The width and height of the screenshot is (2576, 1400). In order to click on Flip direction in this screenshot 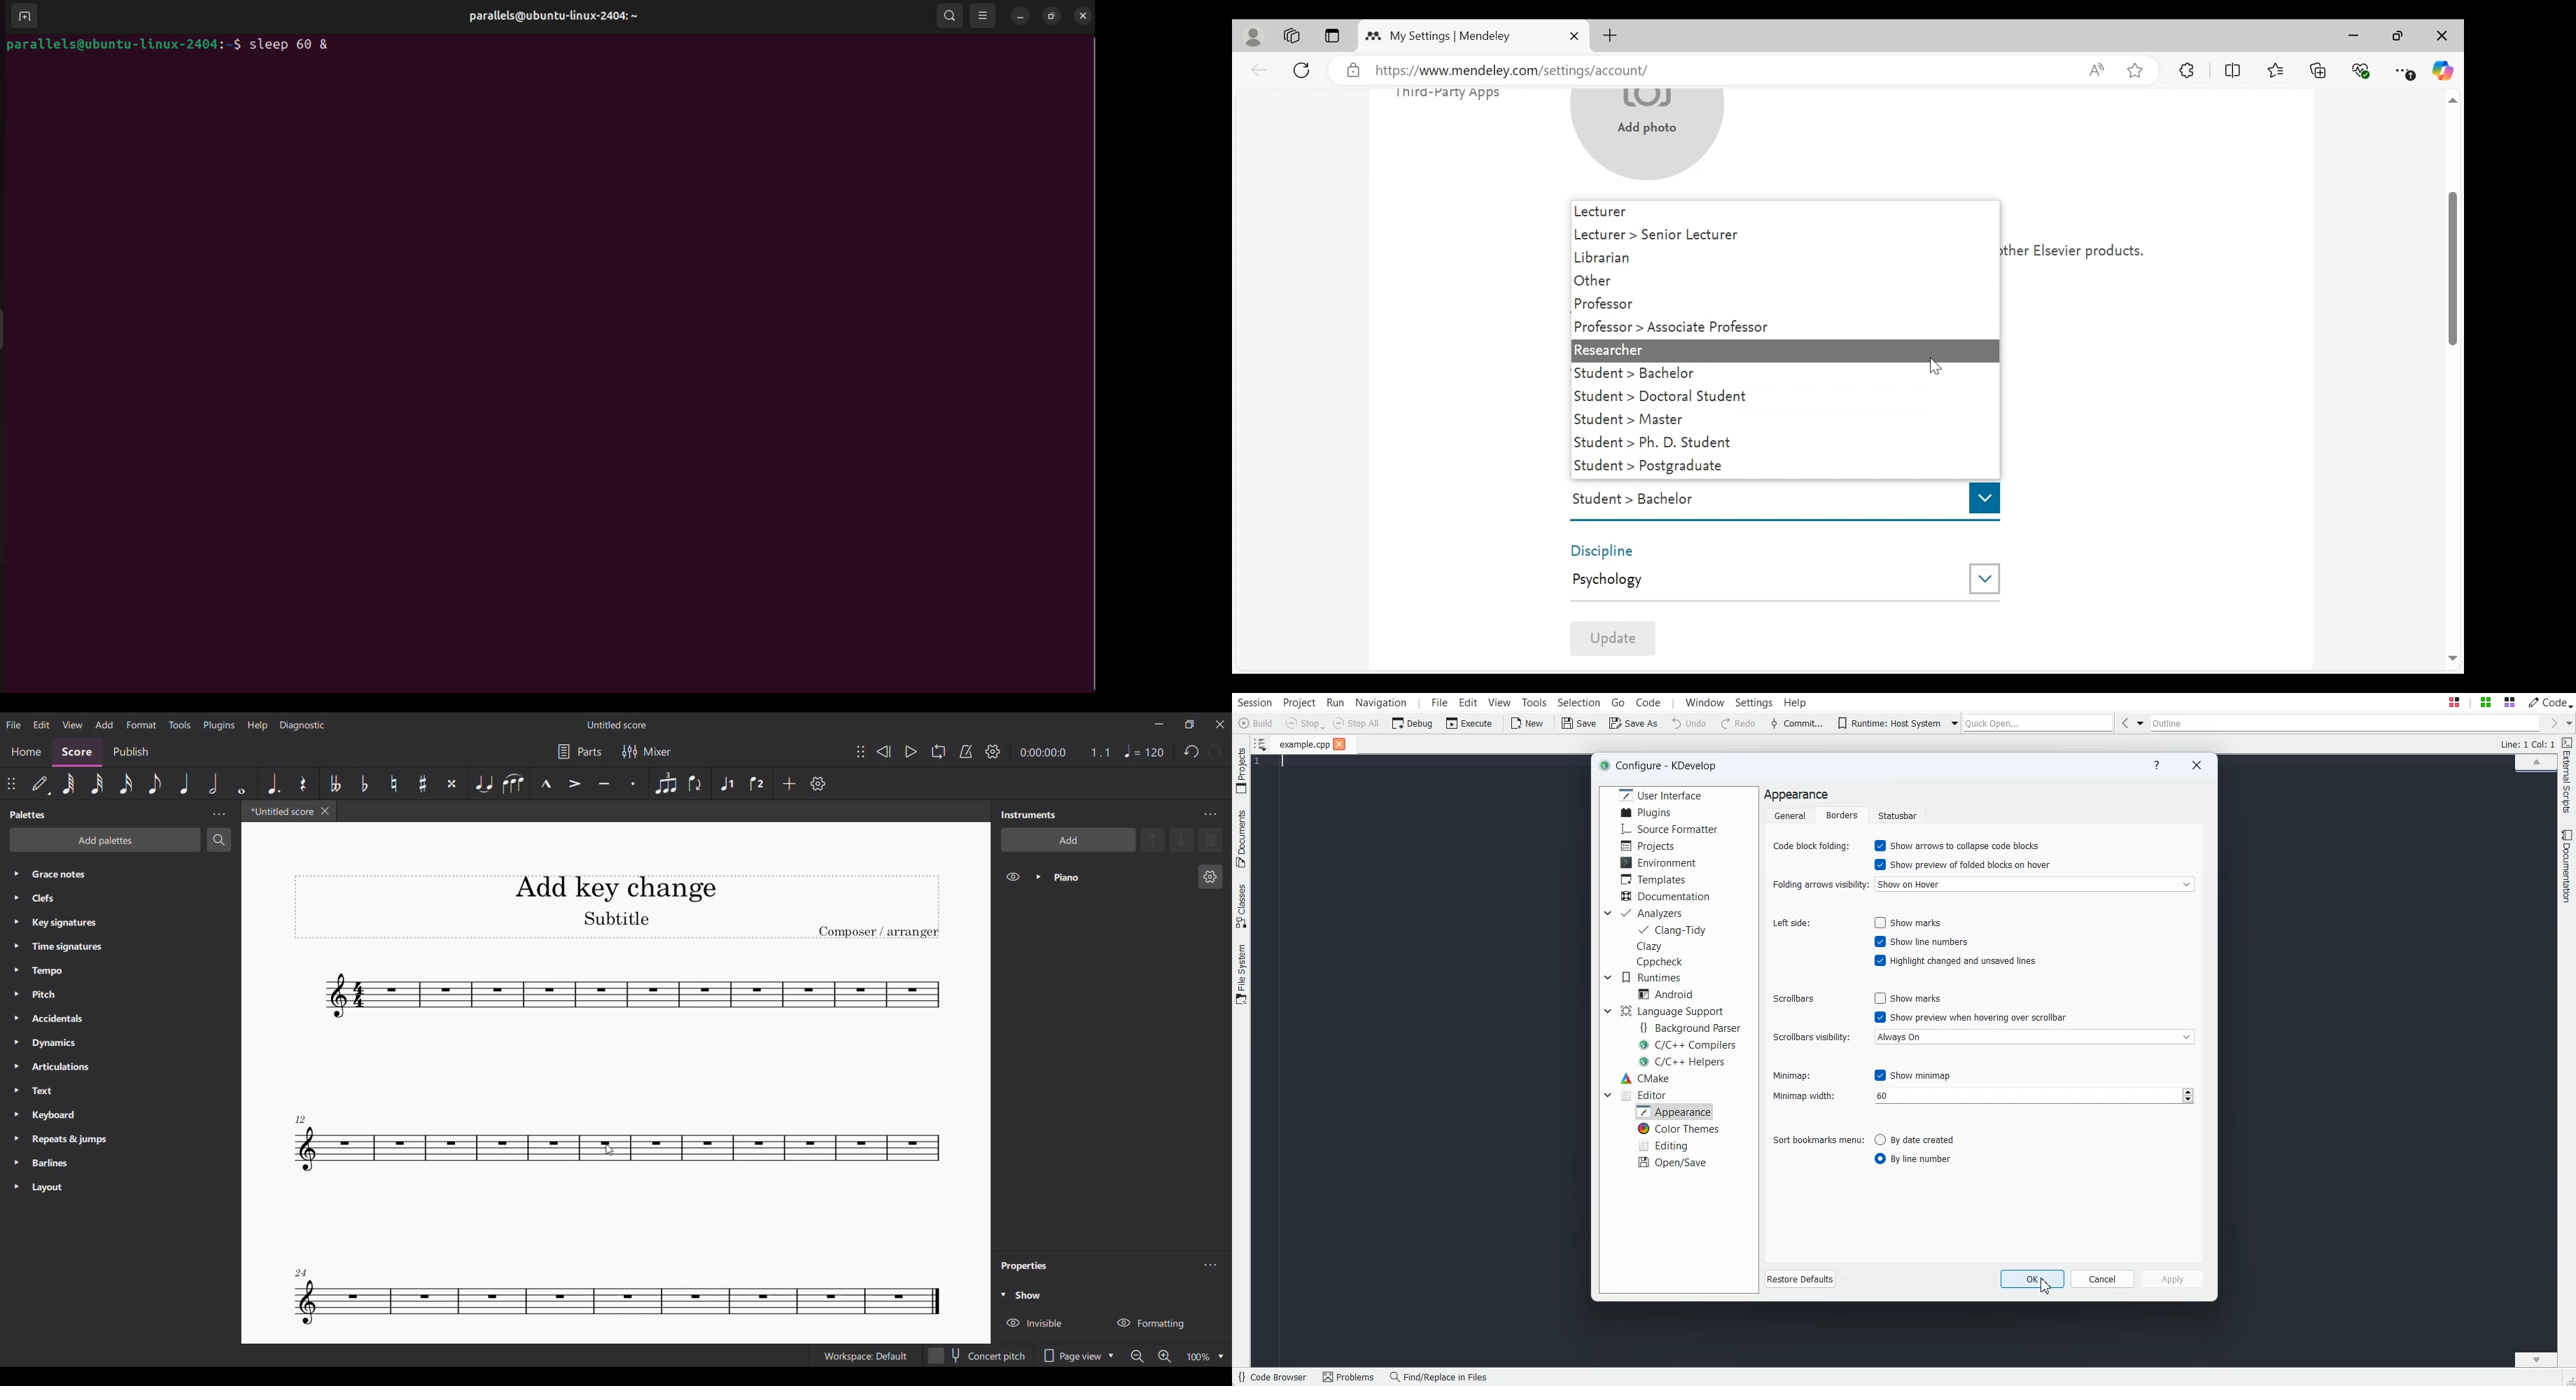, I will do `click(694, 783)`.